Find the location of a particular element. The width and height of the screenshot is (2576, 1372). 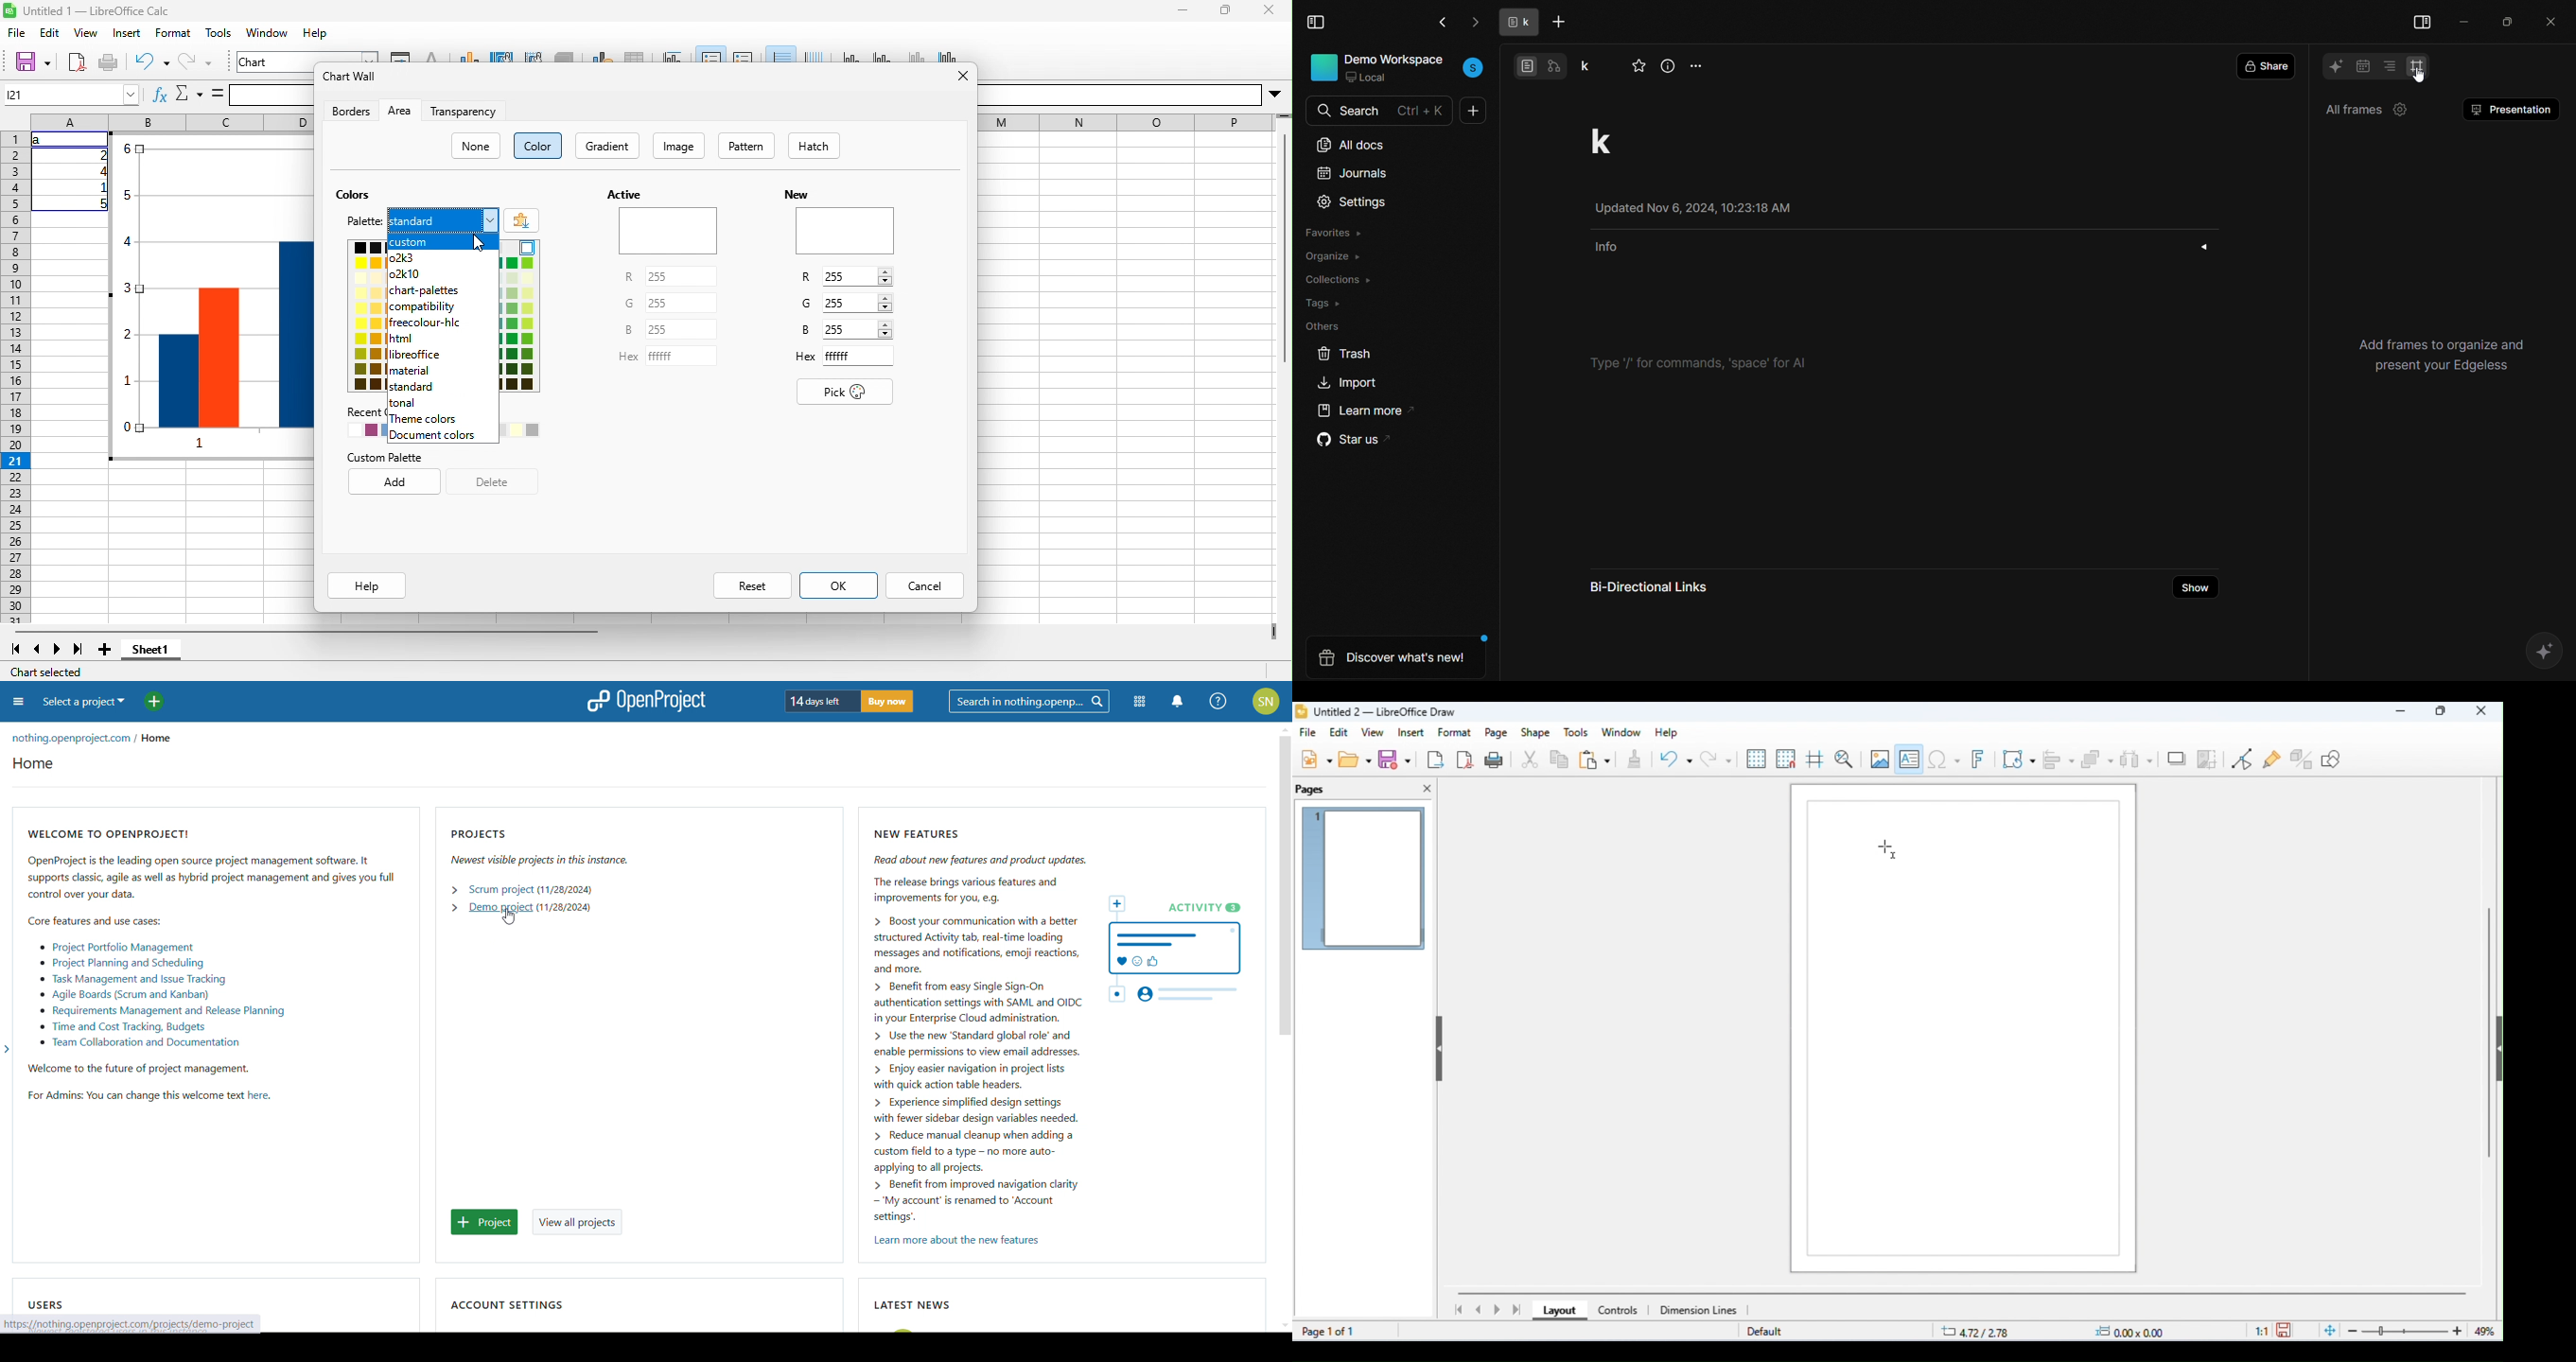

Input for Hex code is located at coordinates (858, 356).